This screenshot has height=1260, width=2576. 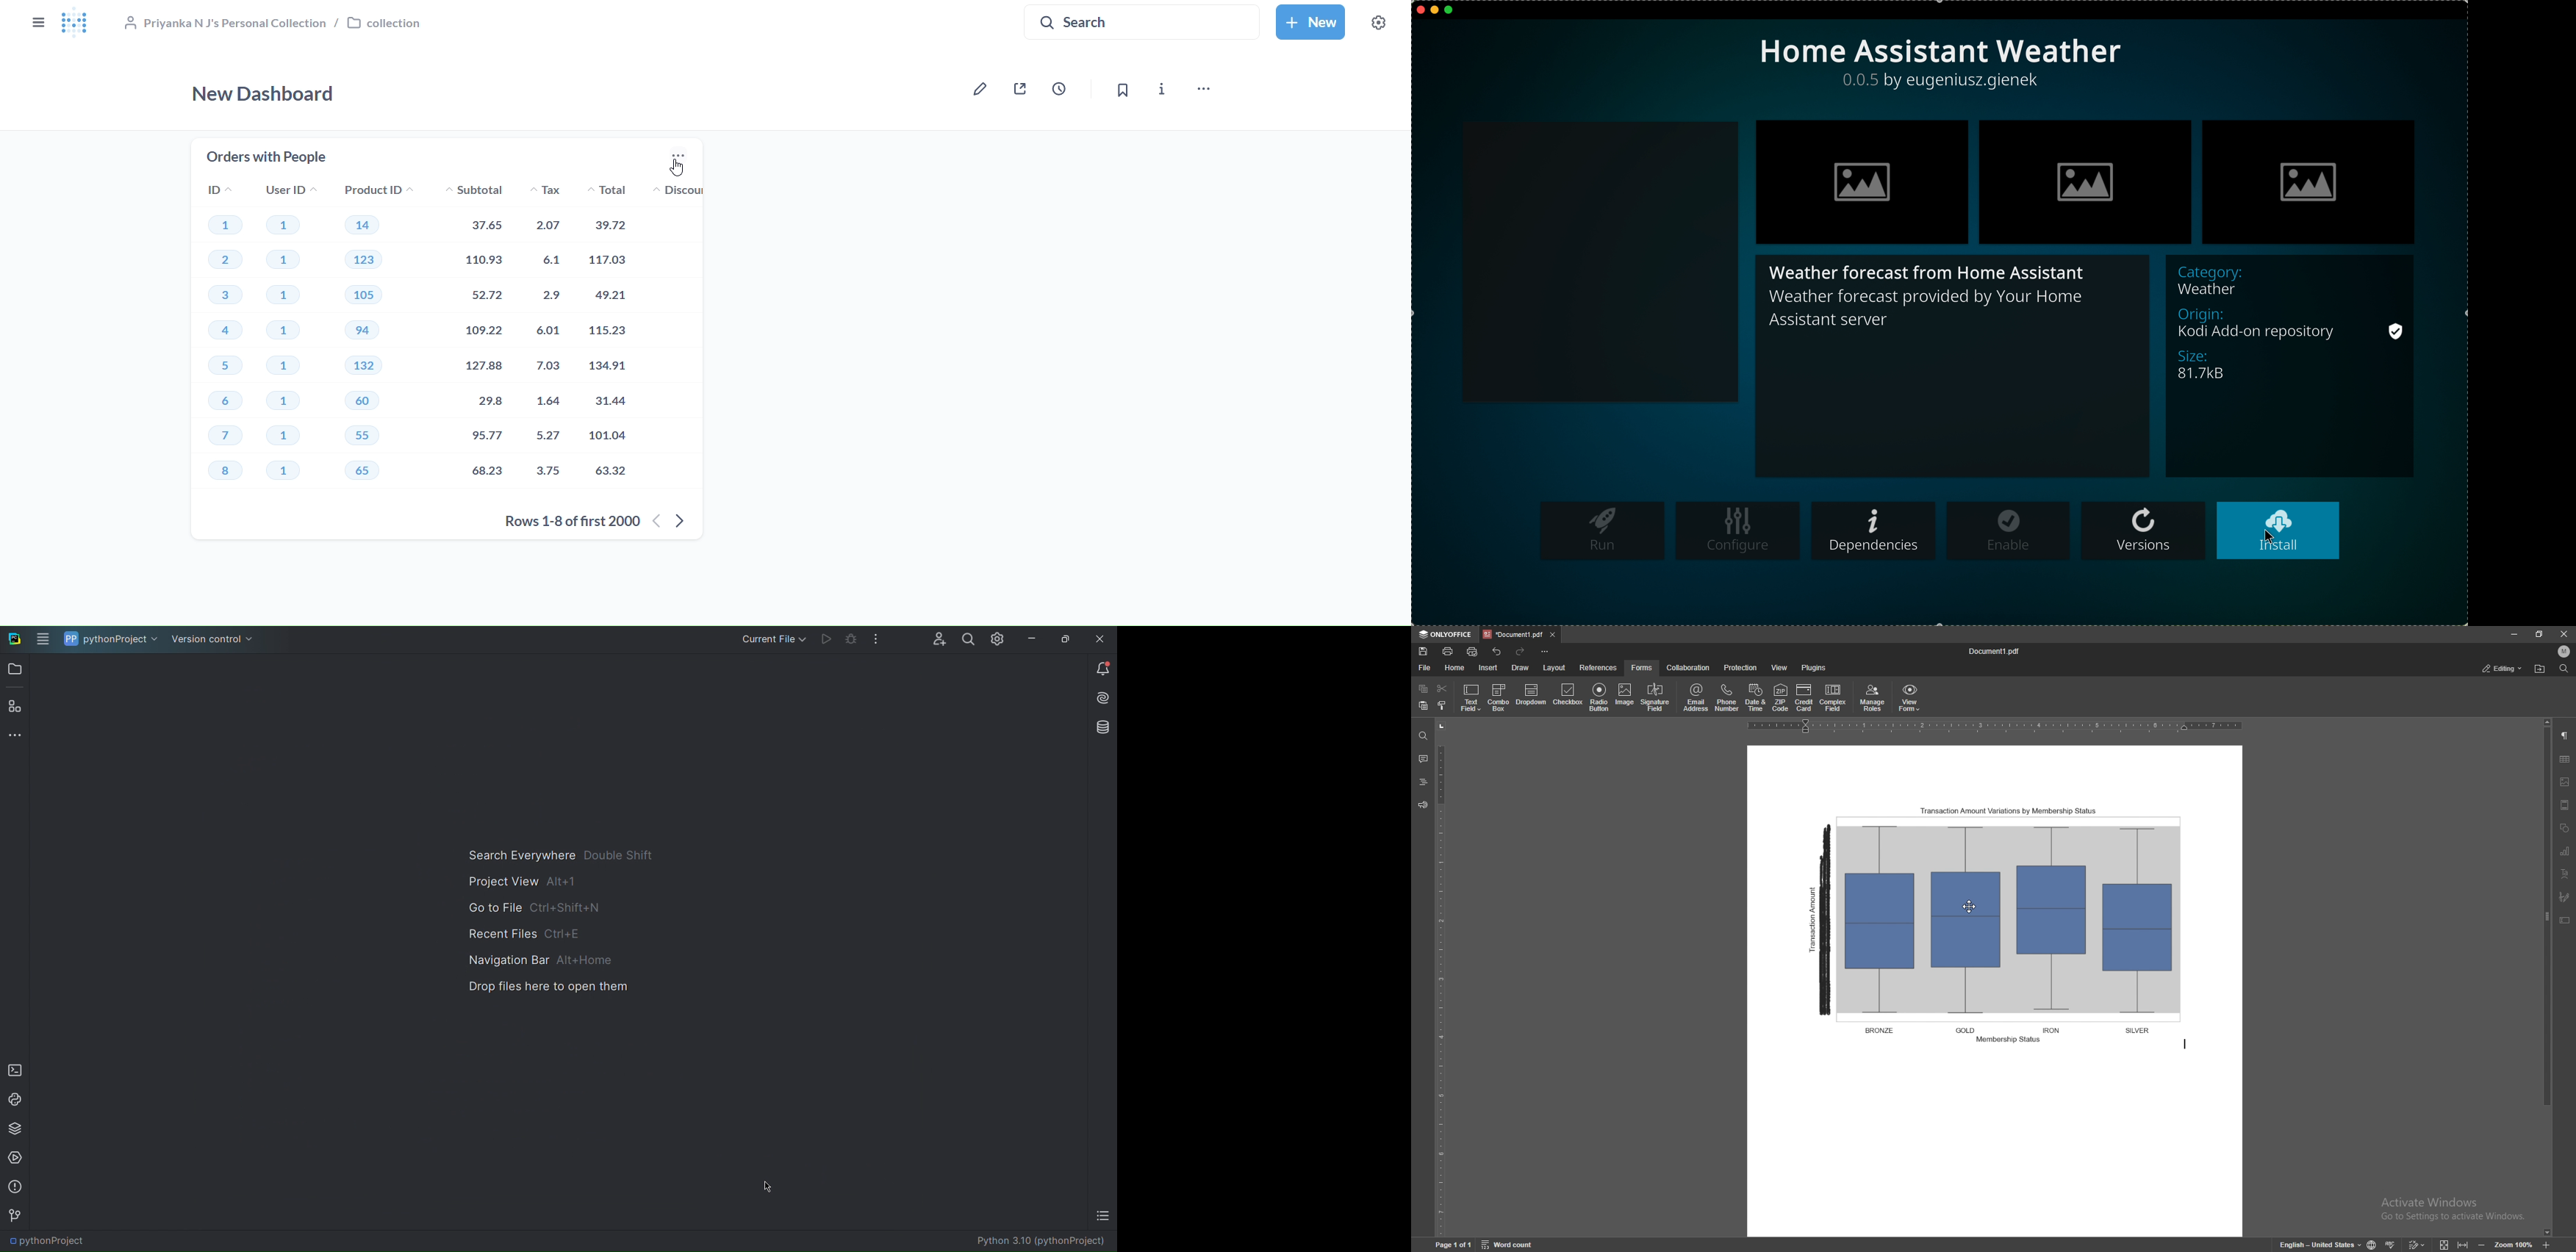 What do you see at coordinates (1656, 698) in the screenshot?
I see `signature field` at bounding box center [1656, 698].